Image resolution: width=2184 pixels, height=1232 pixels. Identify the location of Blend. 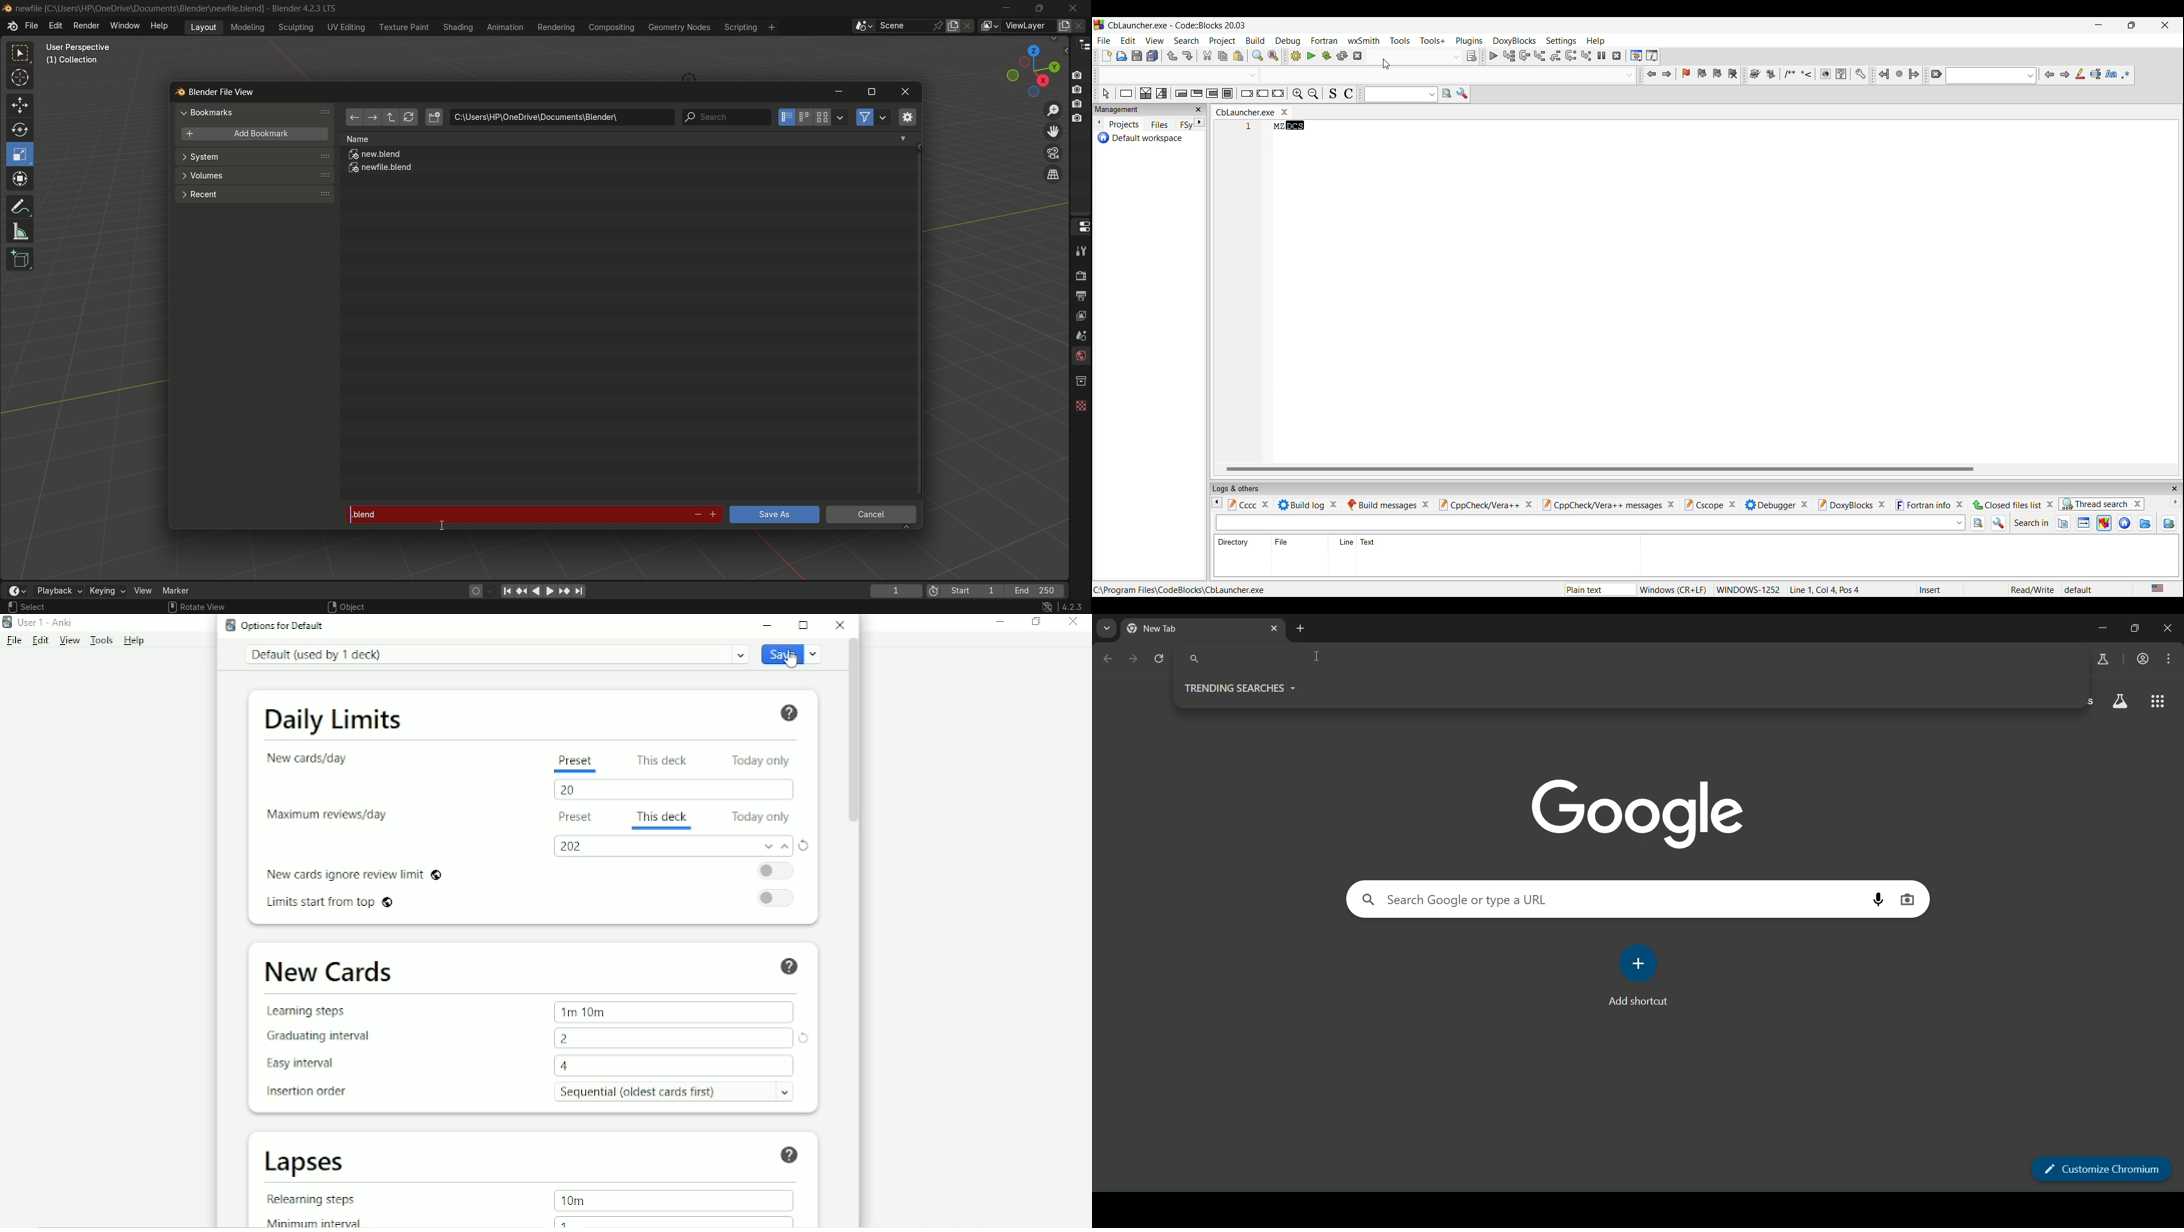
(7, 7).